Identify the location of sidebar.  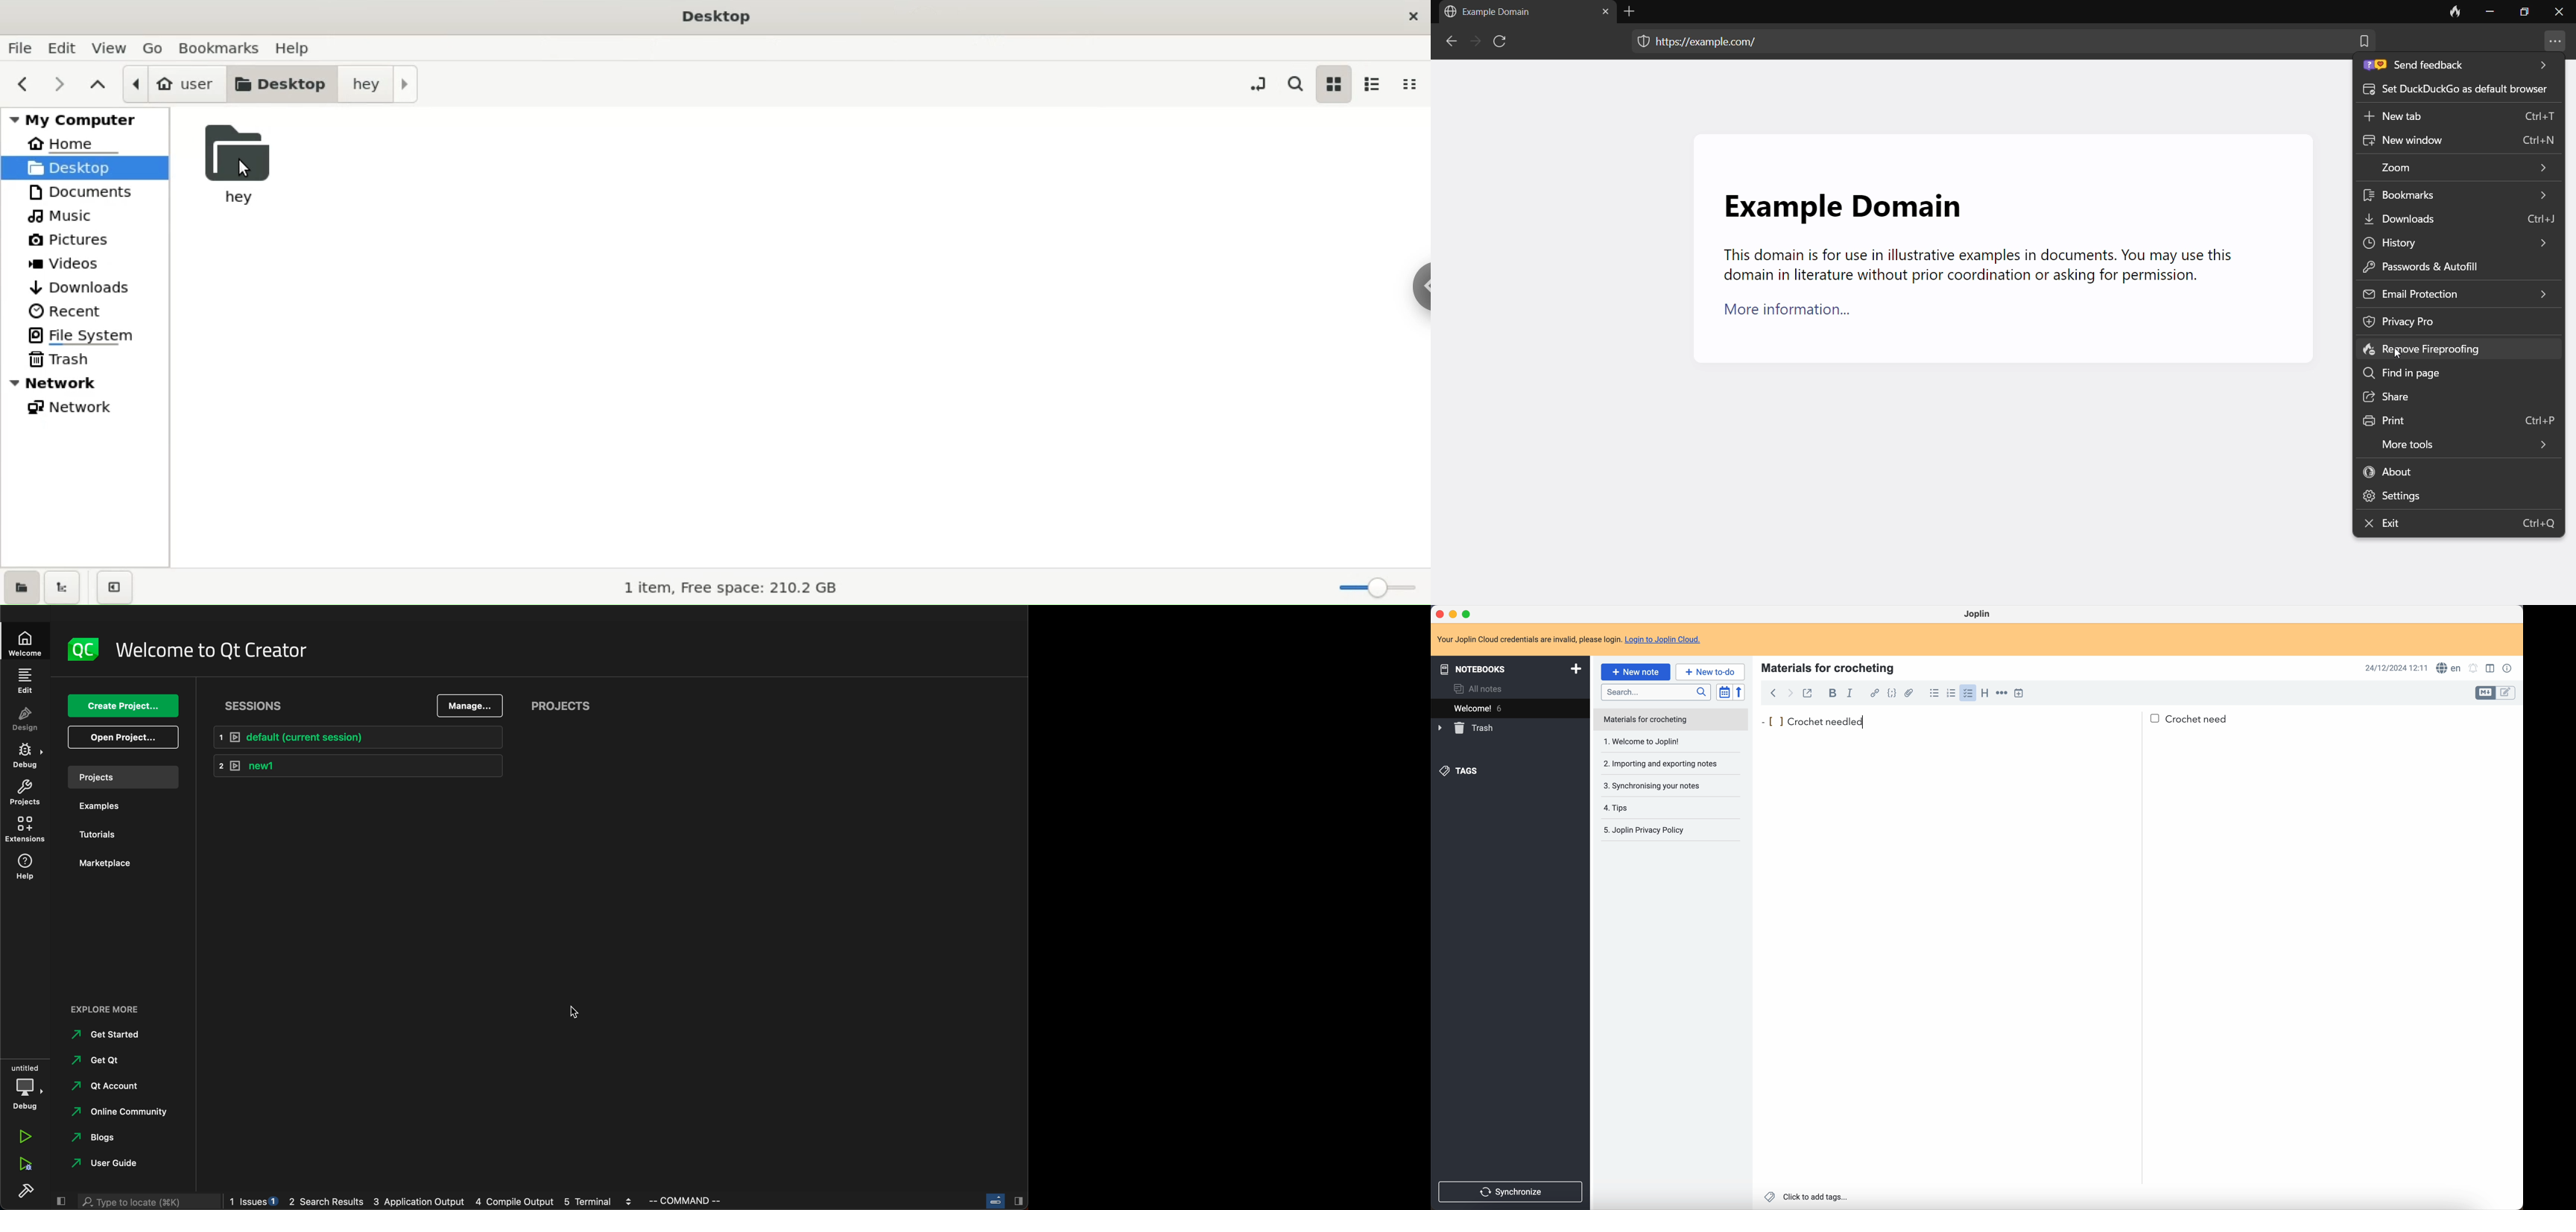
(1411, 294).